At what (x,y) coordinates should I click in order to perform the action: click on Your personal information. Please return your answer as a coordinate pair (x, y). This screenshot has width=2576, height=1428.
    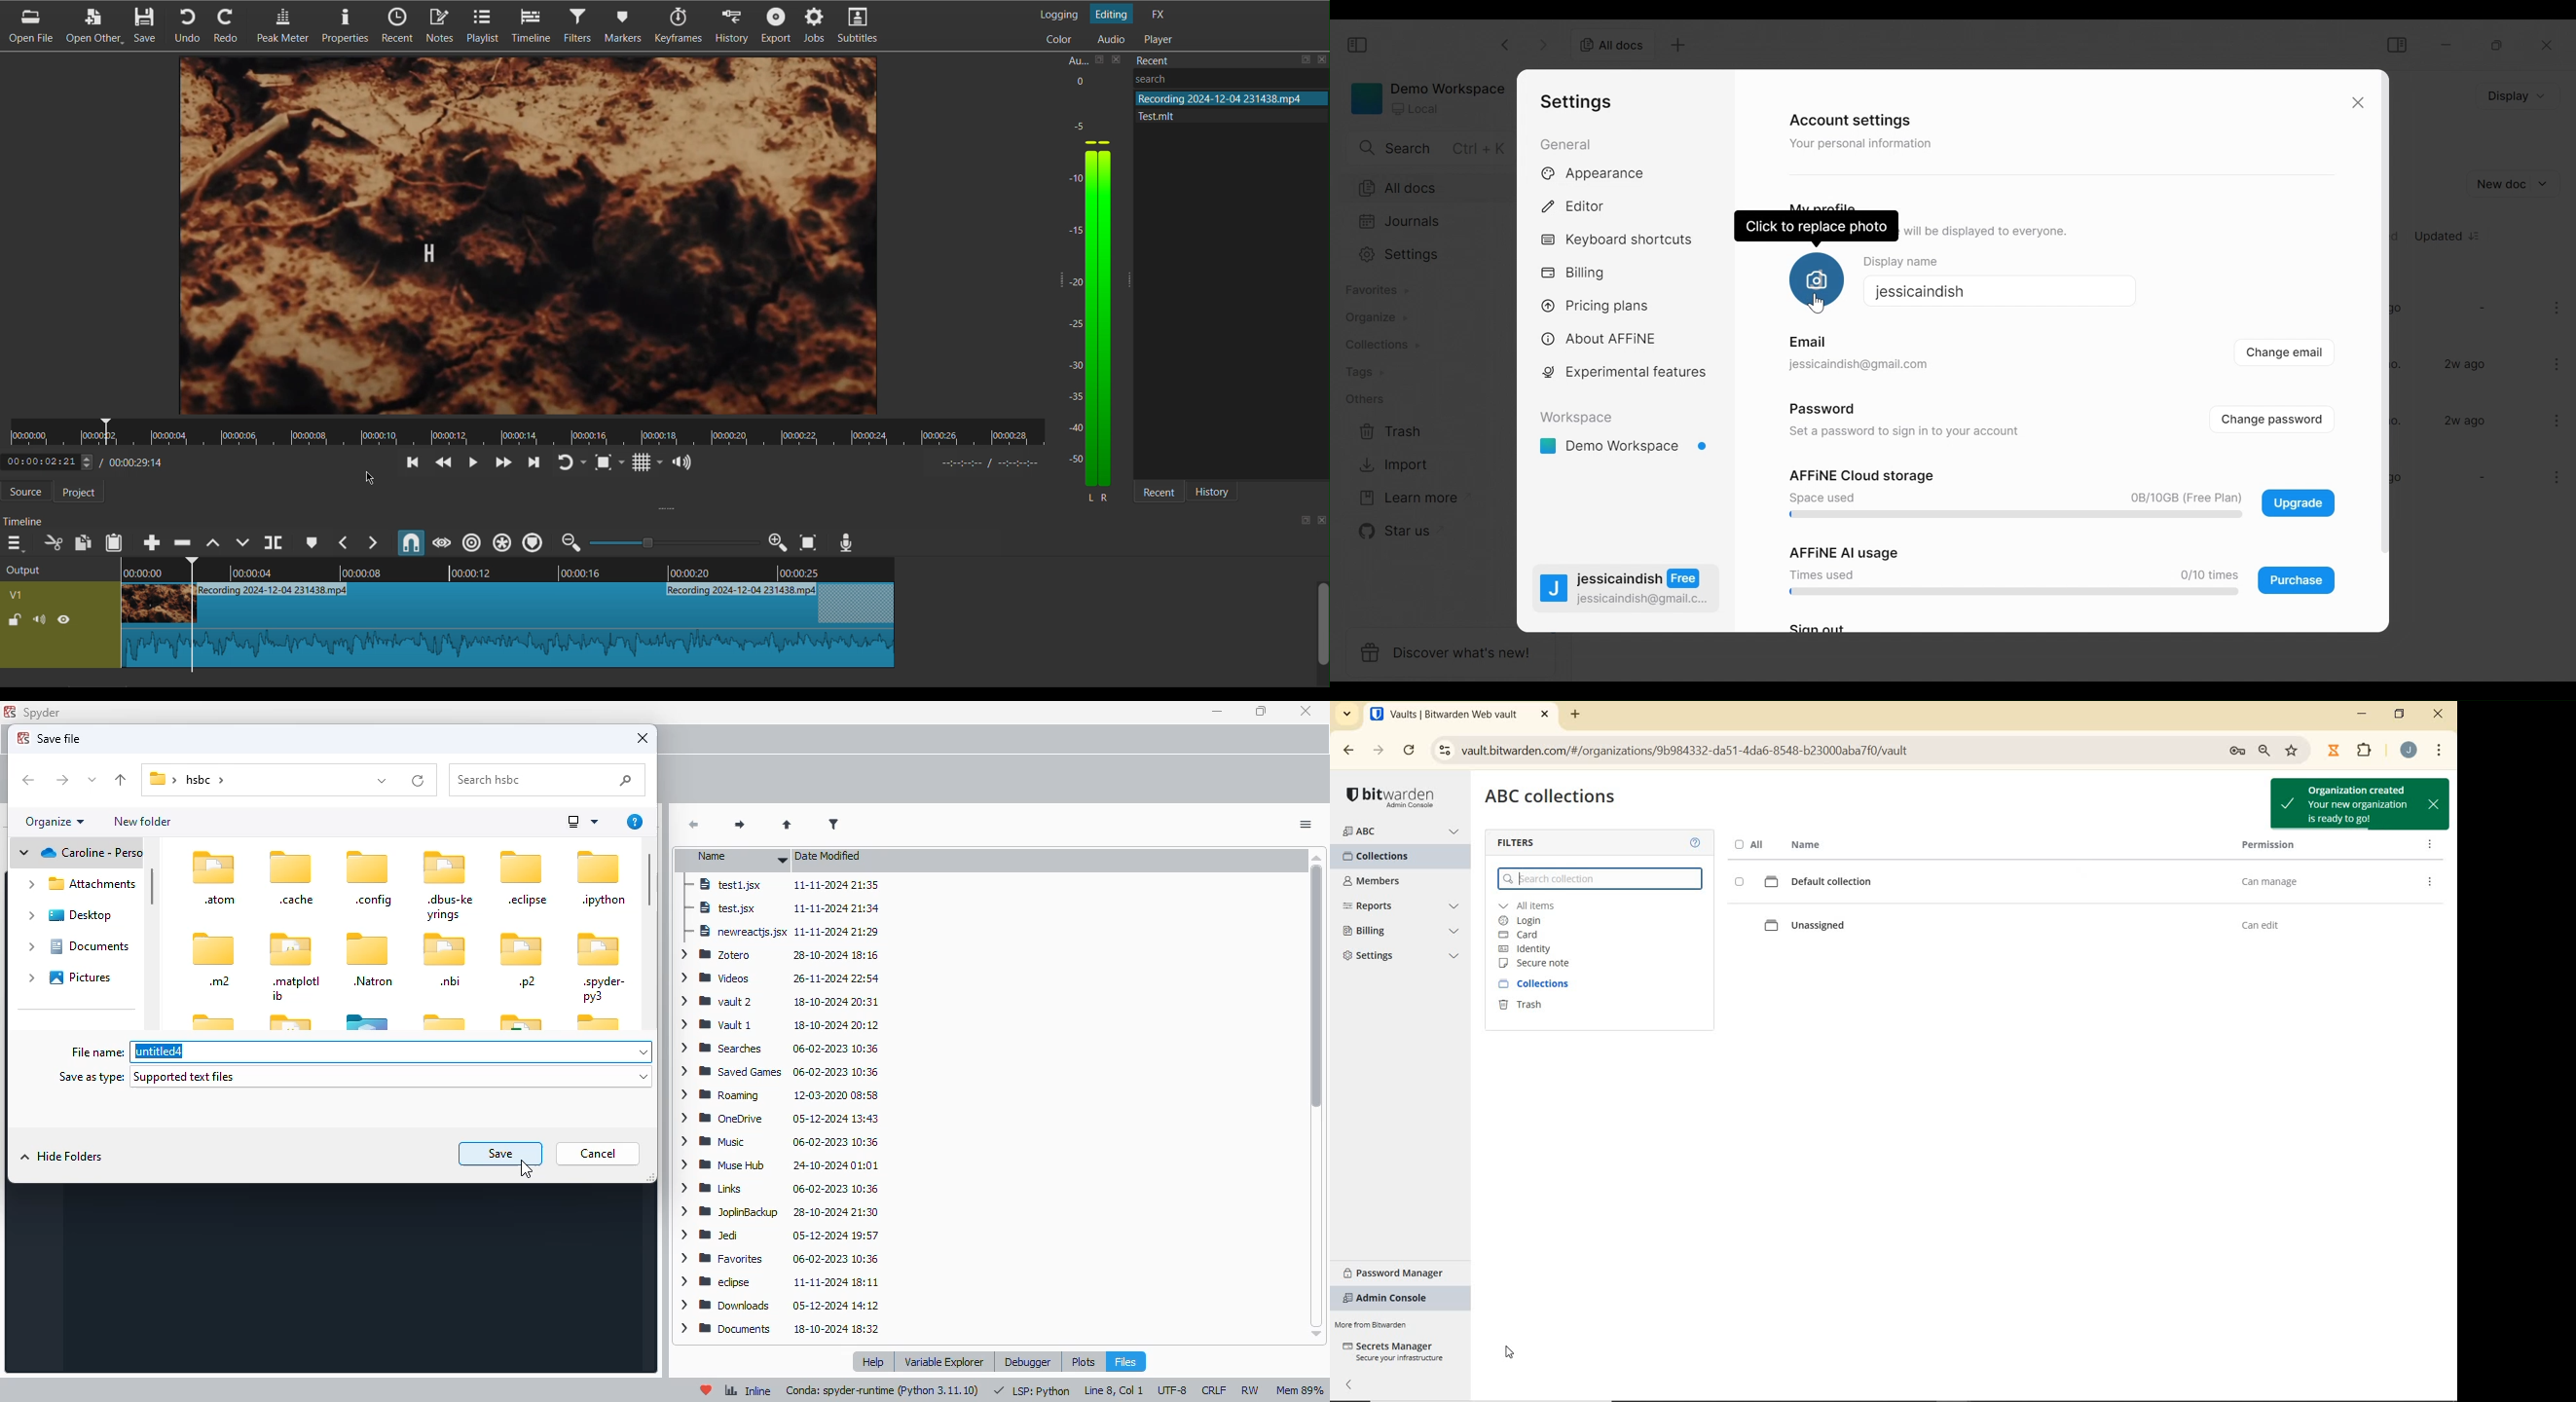
    Looking at the image, I should click on (1865, 145).